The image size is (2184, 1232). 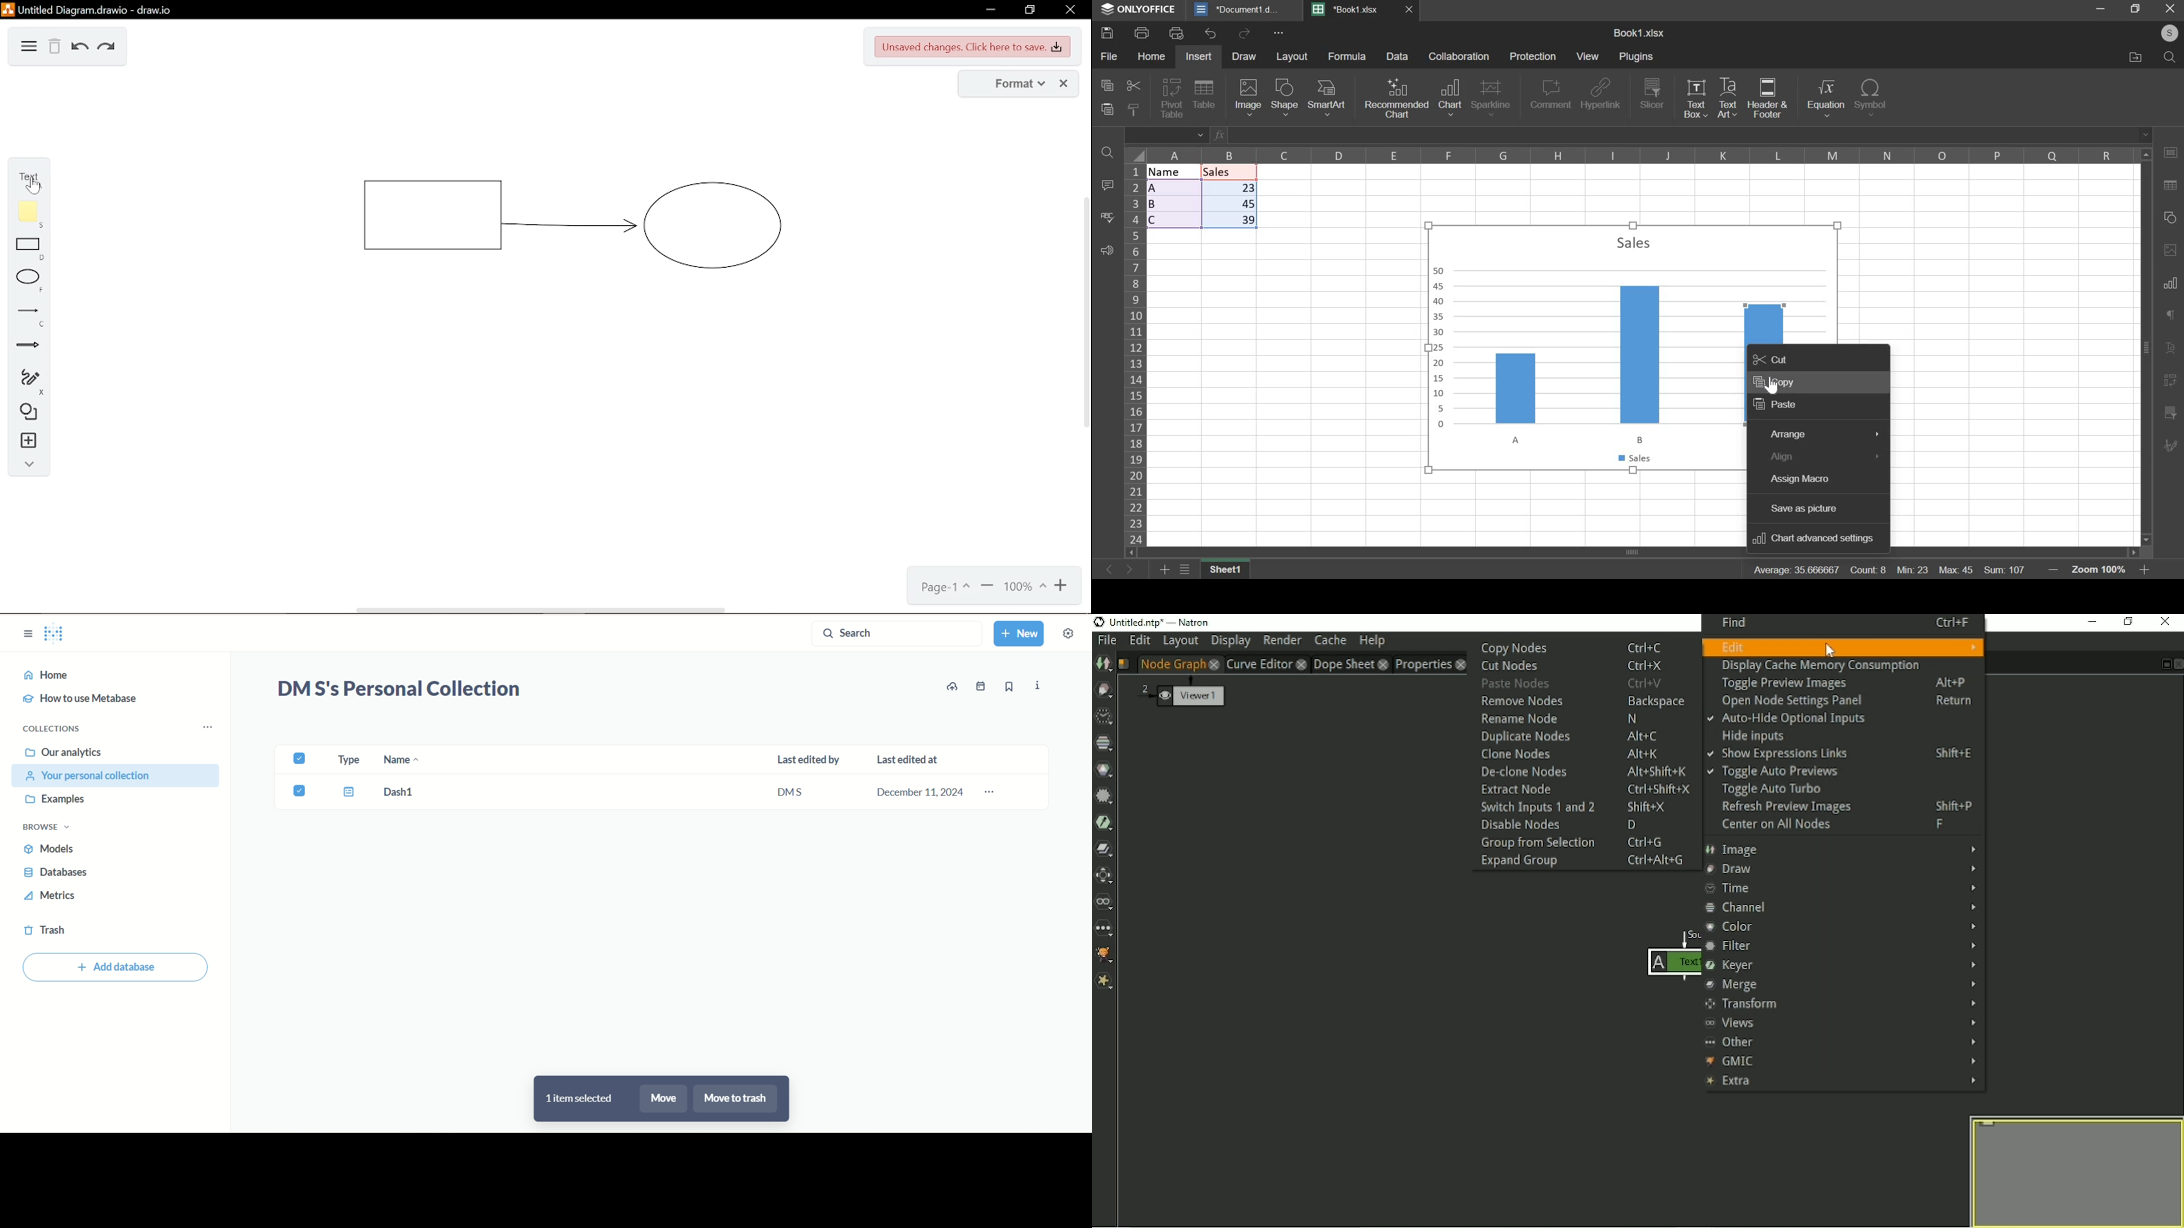 I want to click on Vertical scroll bar, so click(x=2147, y=344).